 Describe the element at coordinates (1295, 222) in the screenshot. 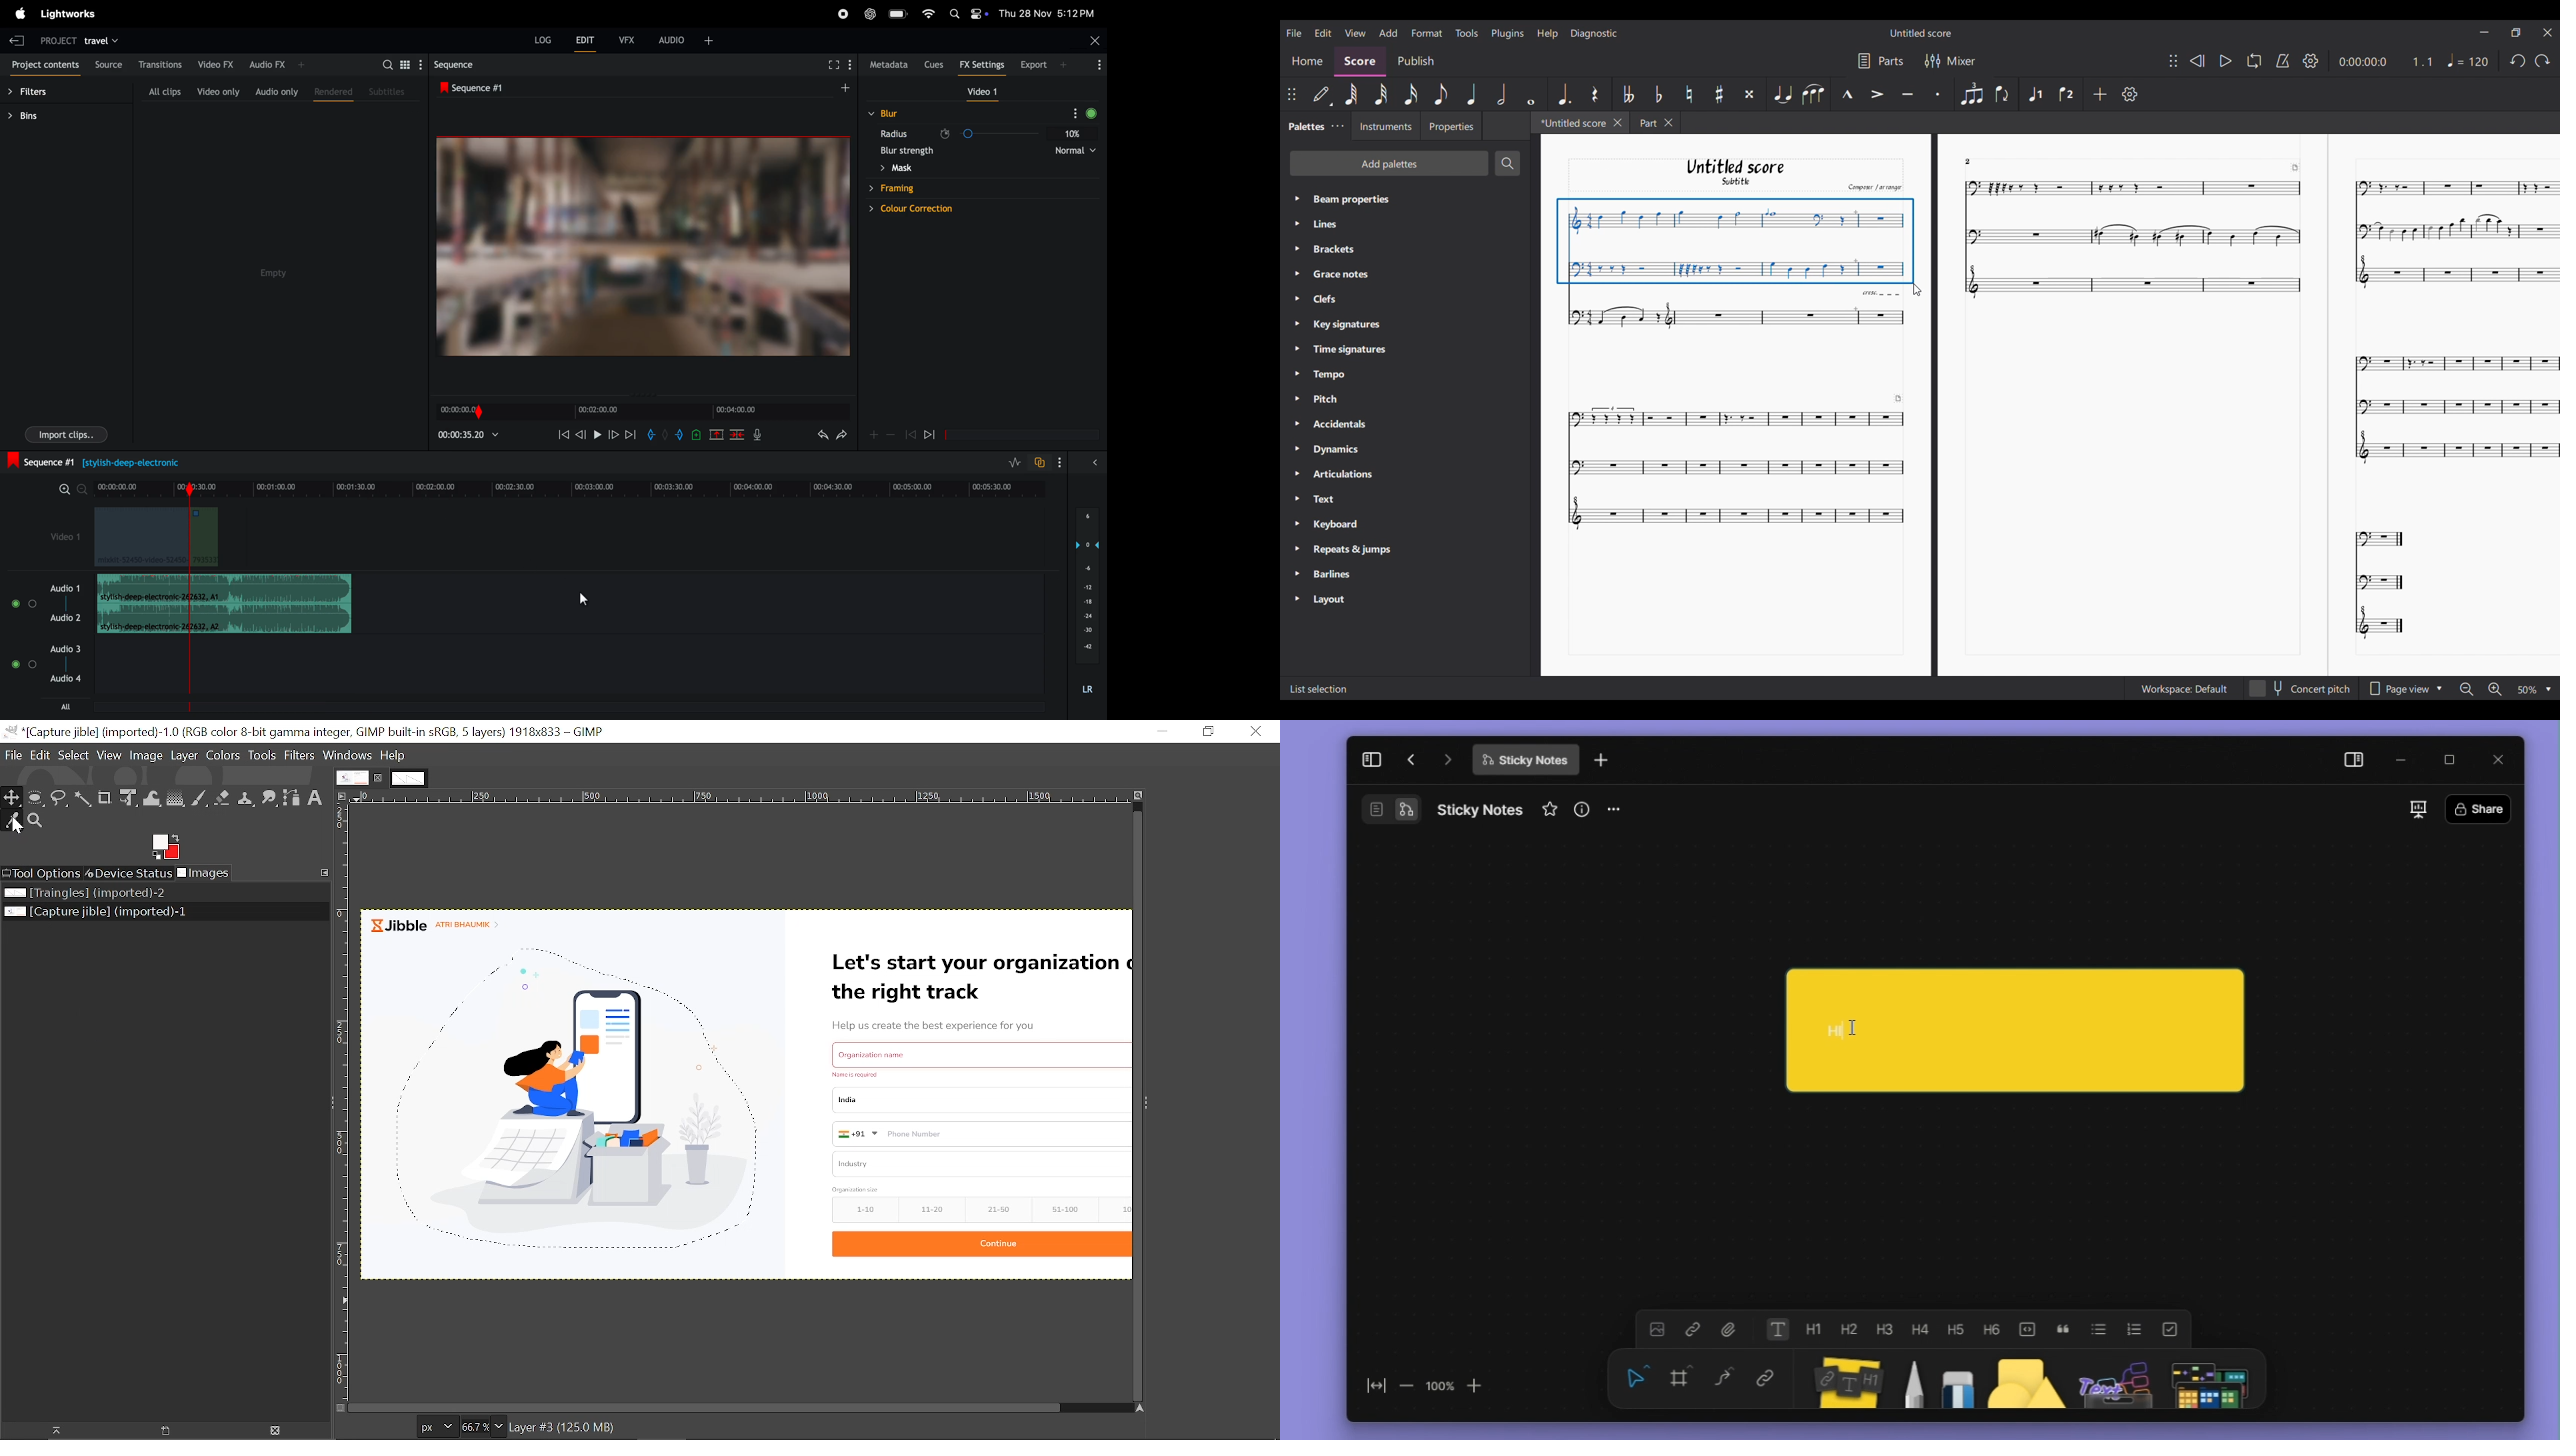

I see `` at that location.